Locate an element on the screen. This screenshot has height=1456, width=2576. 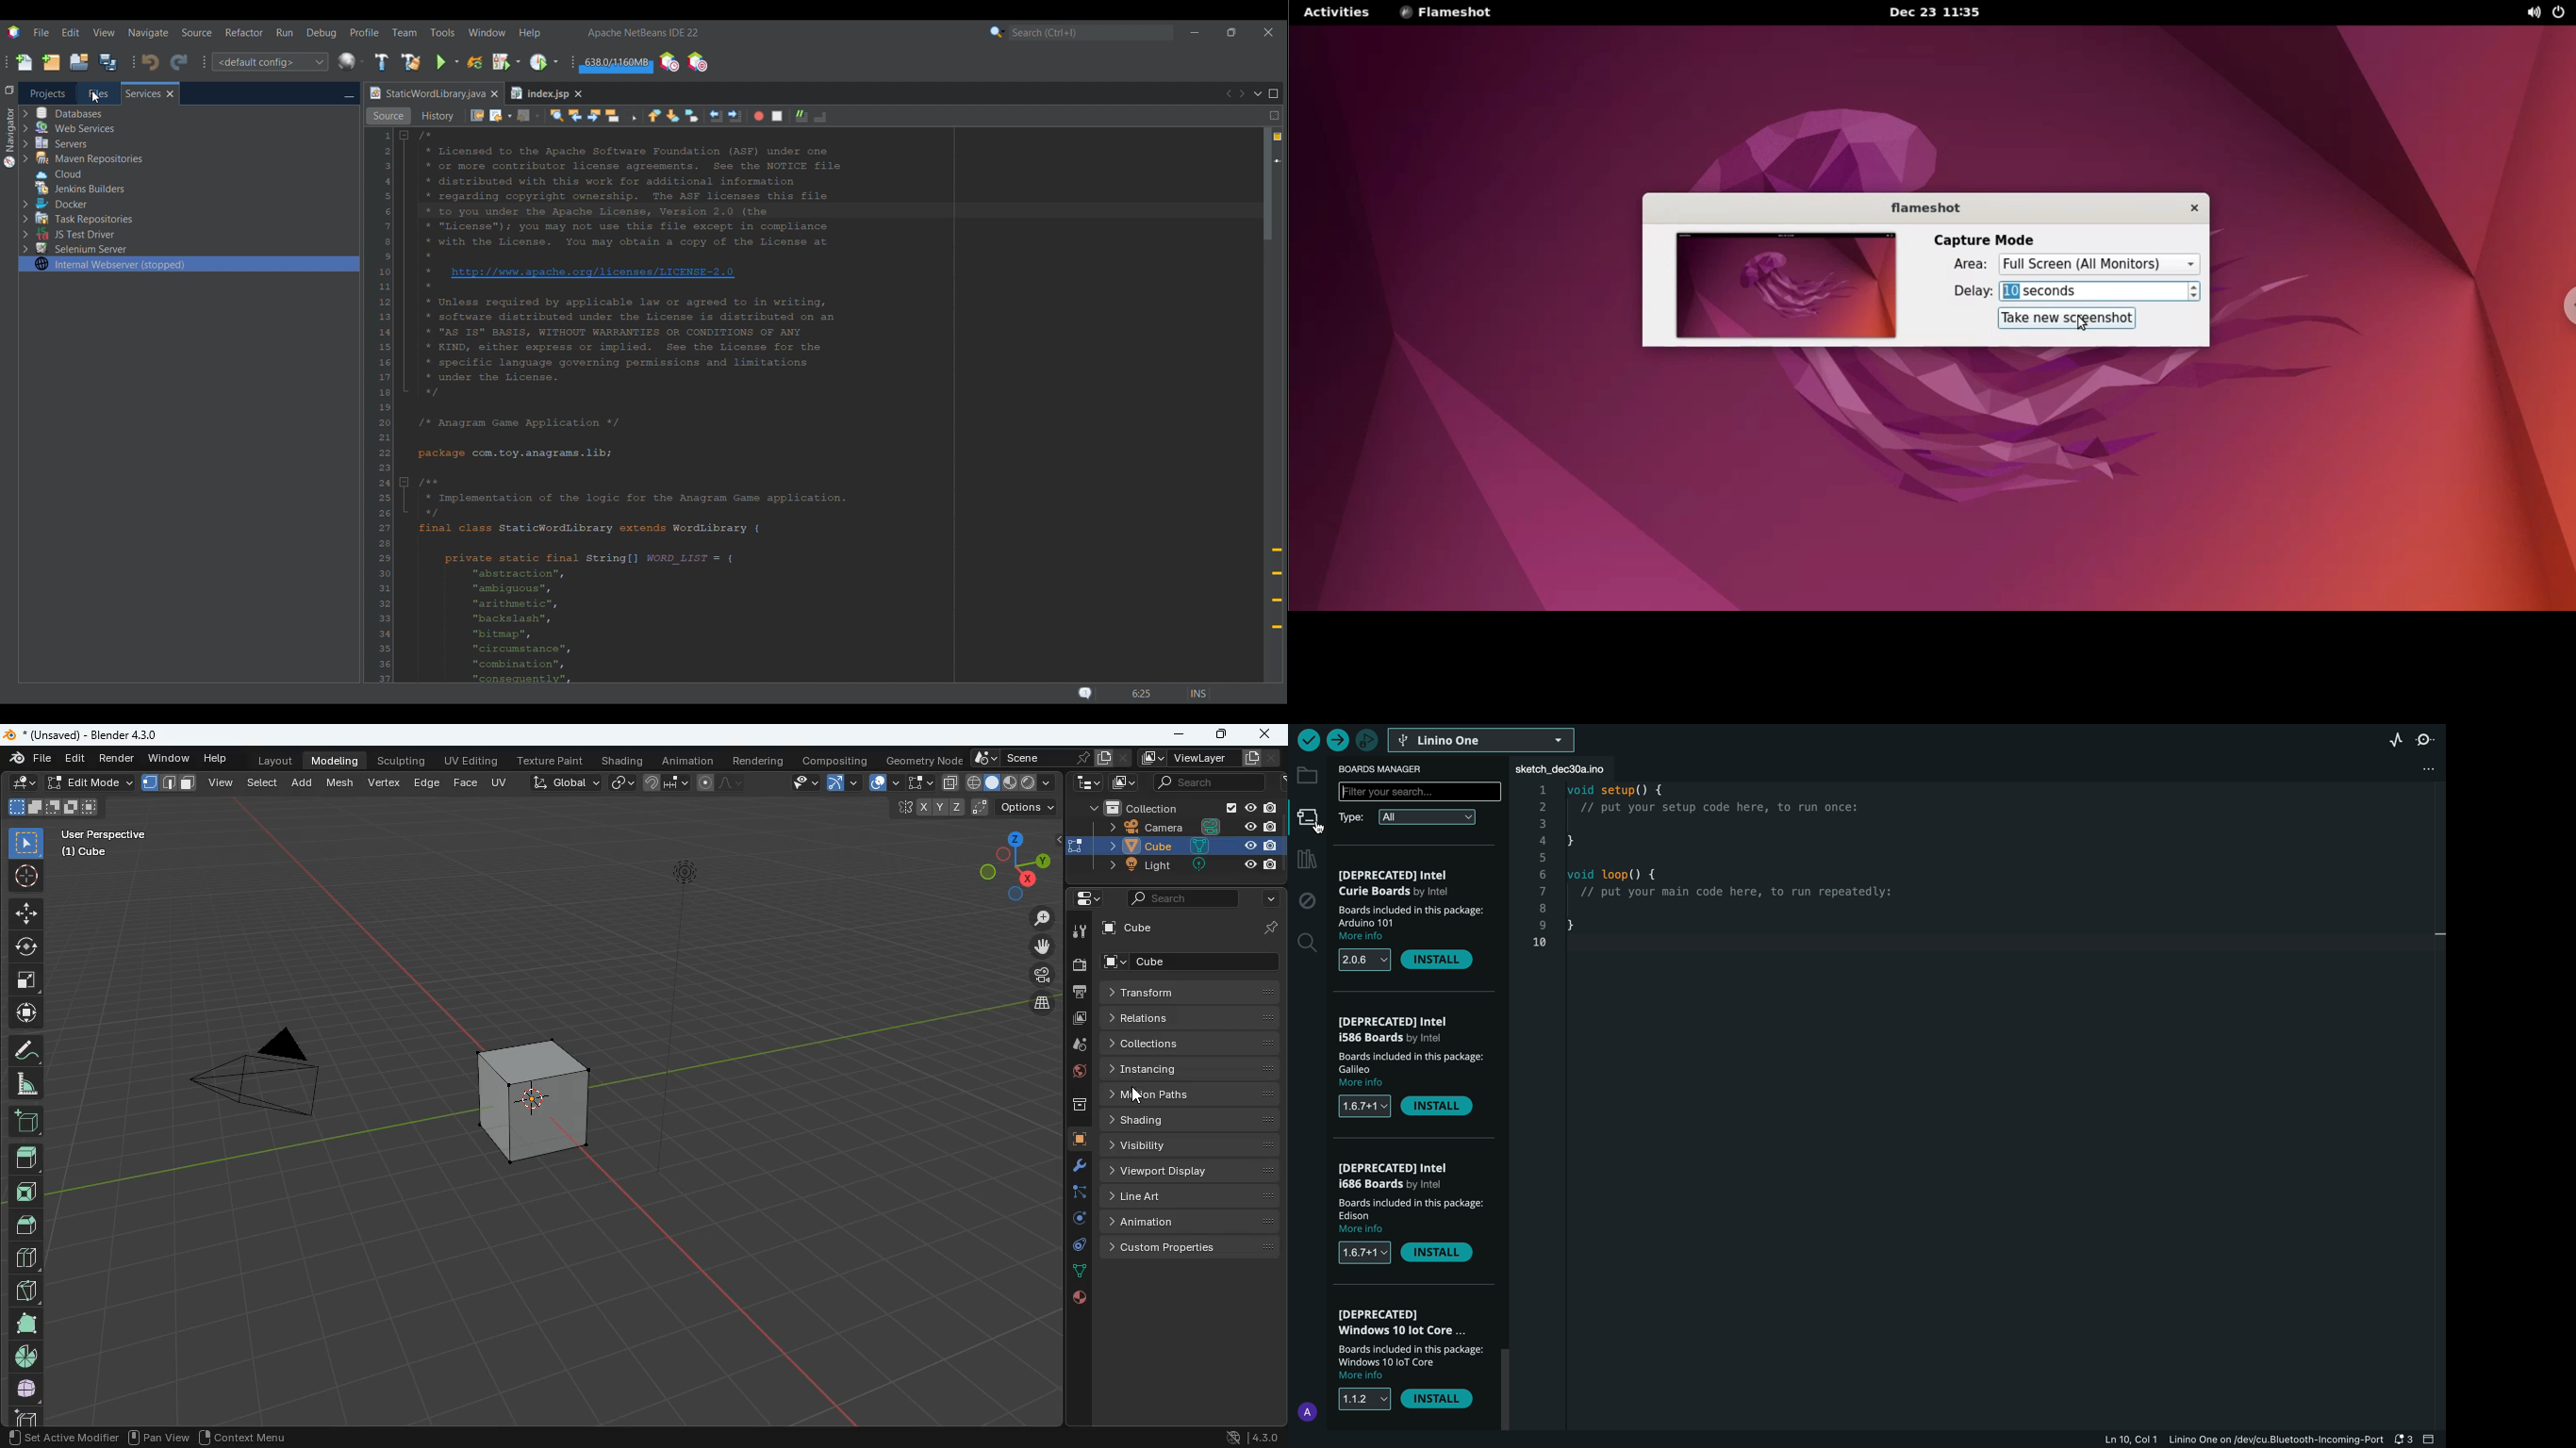
whole is located at coordinates (25, 1323).